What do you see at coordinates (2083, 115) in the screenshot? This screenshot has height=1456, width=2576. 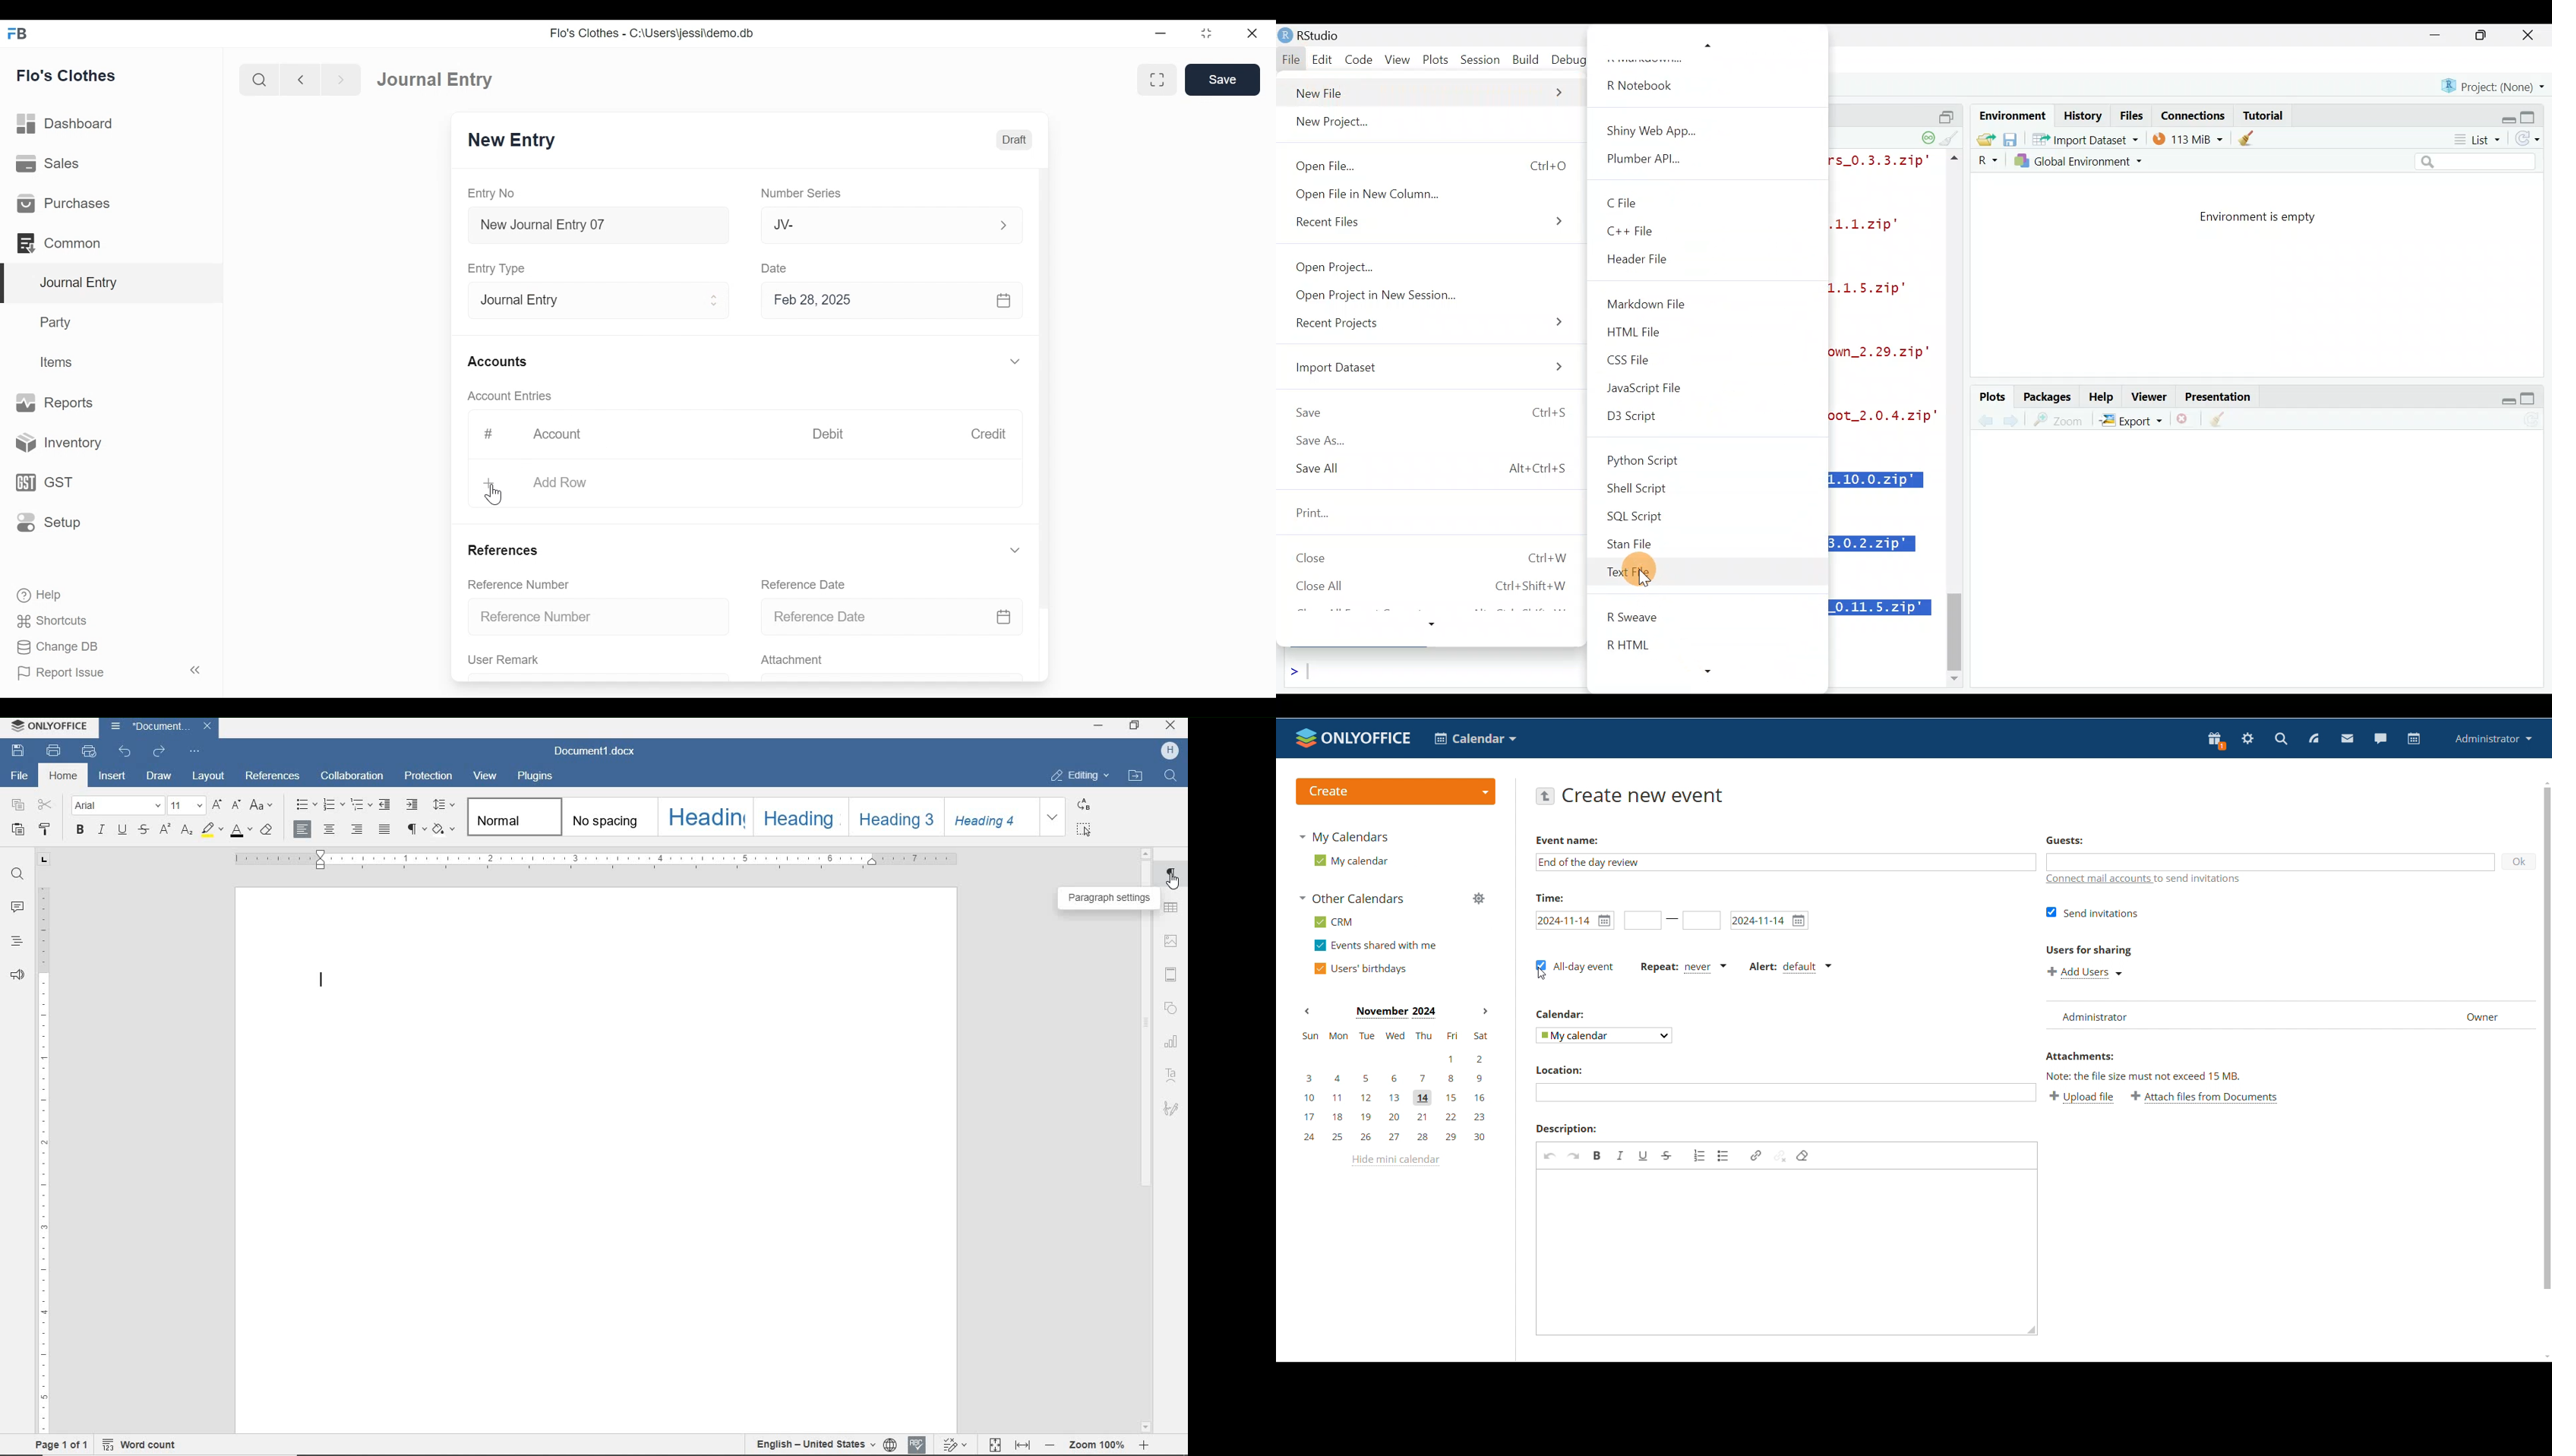 I see `History` at bounding box center [2083, 115].